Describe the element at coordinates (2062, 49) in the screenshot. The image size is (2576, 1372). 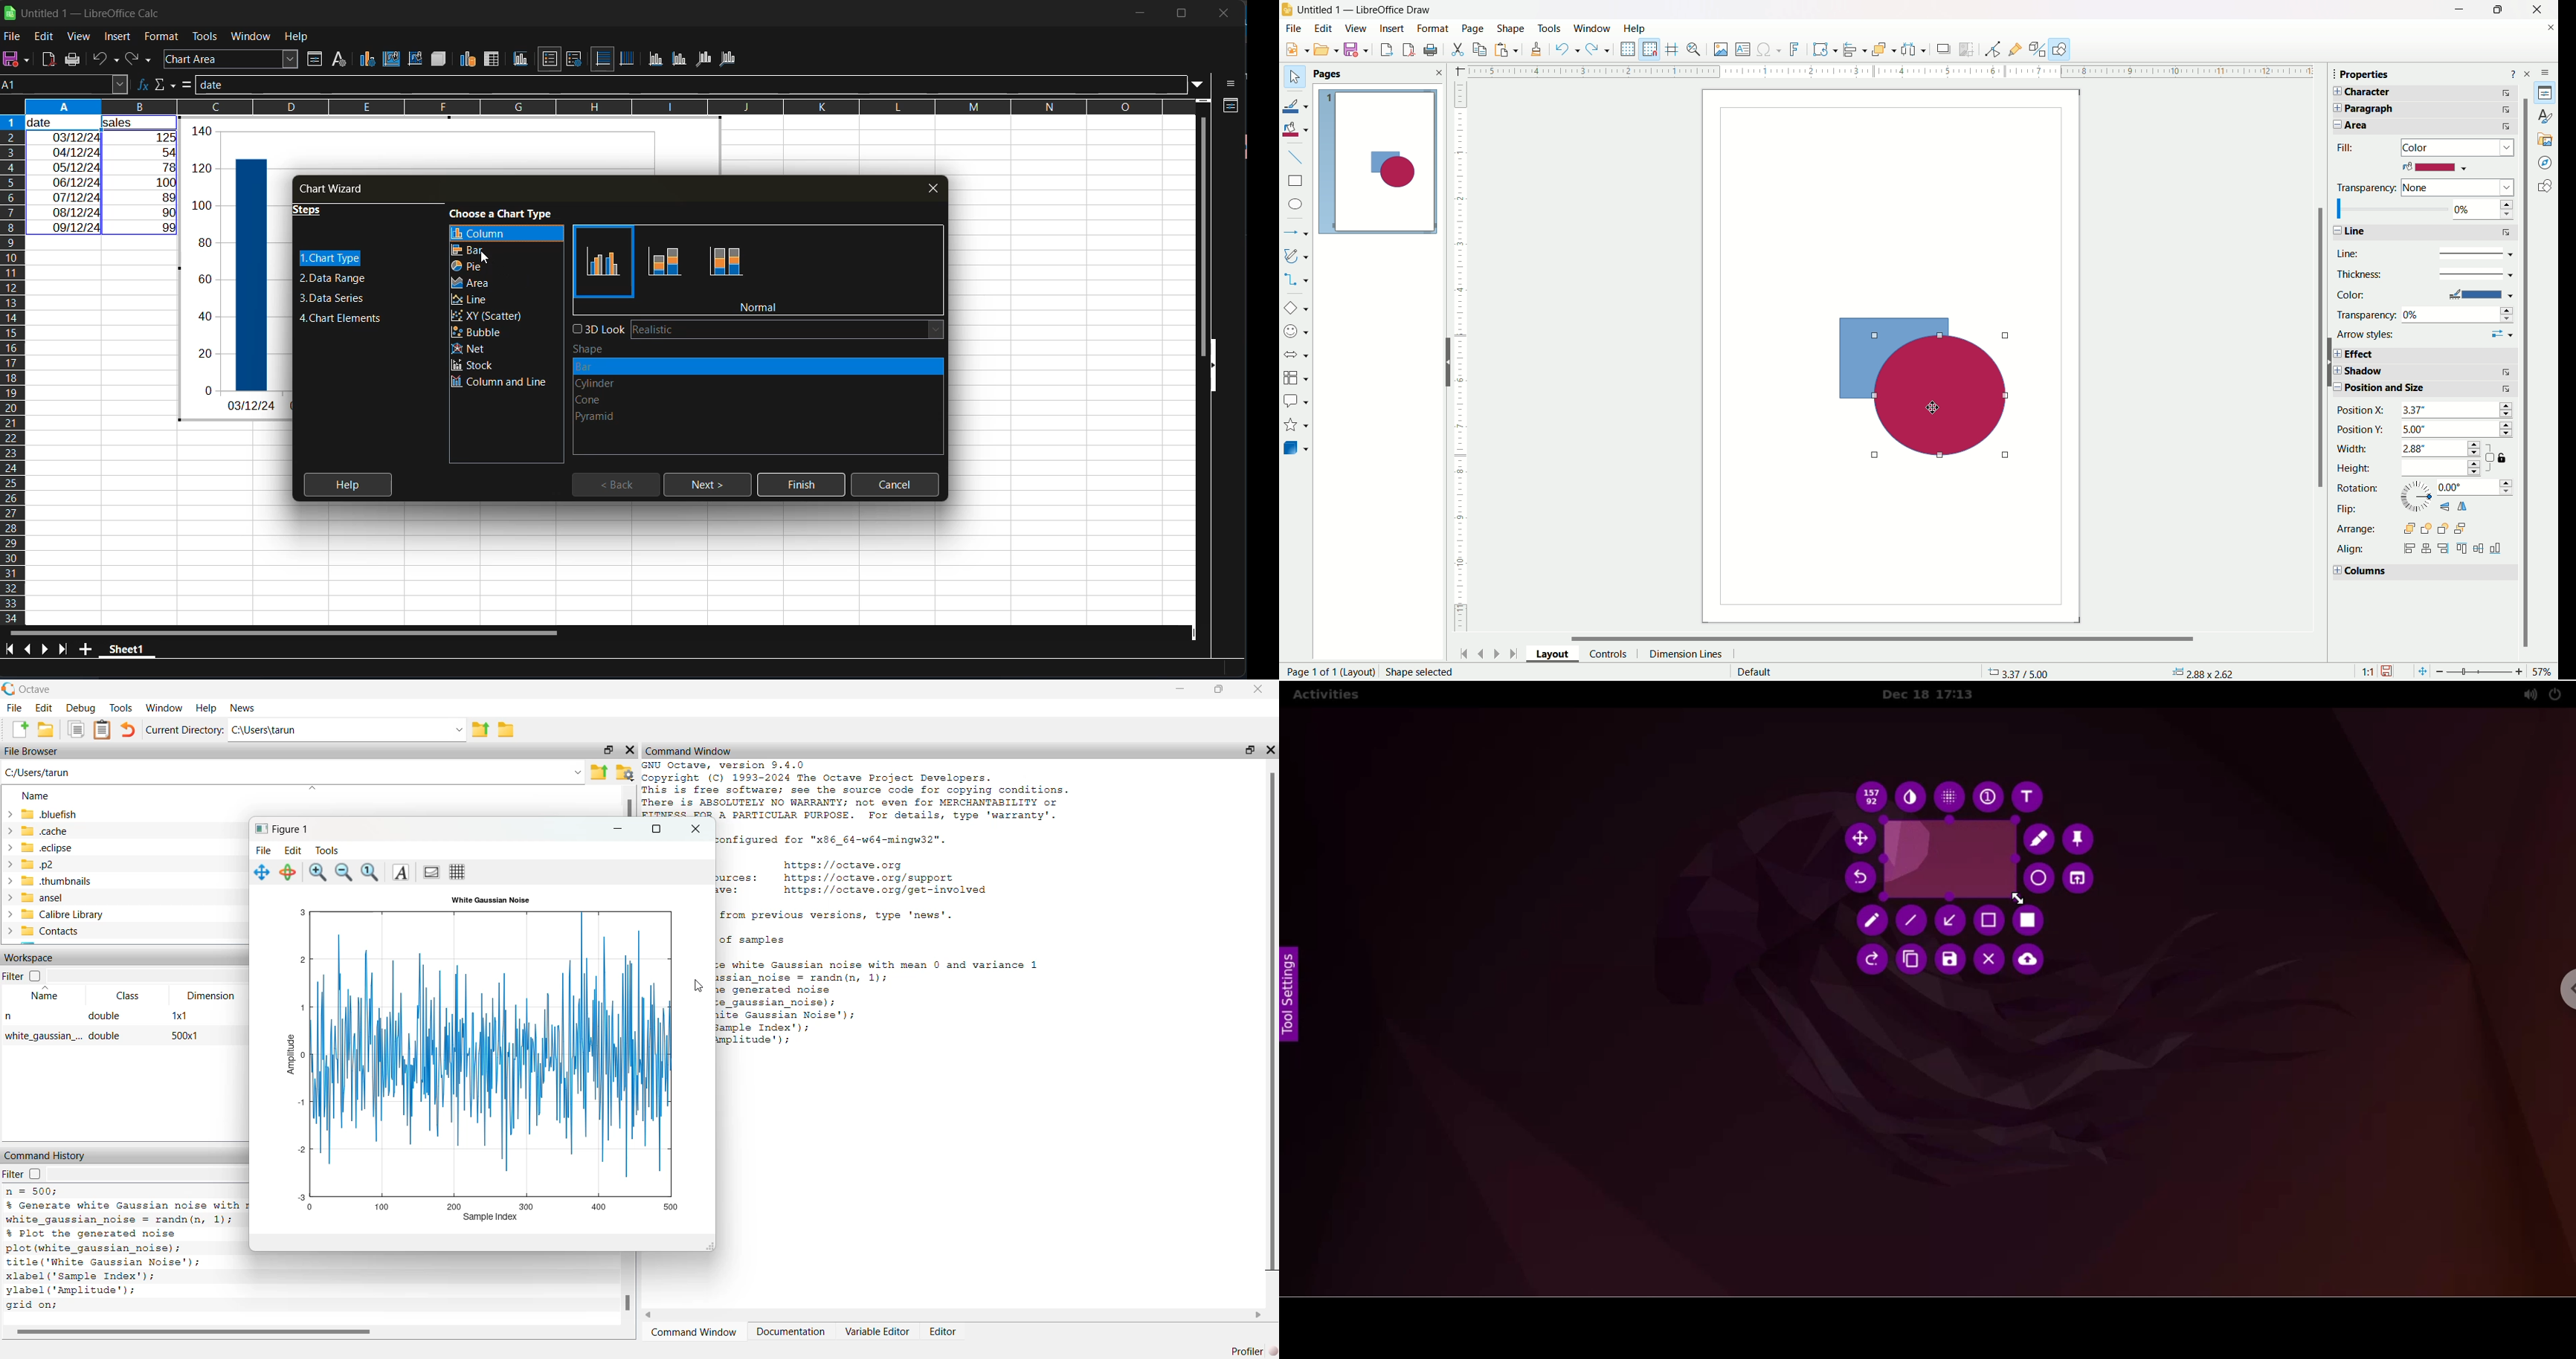
I see `draw function` at that location.